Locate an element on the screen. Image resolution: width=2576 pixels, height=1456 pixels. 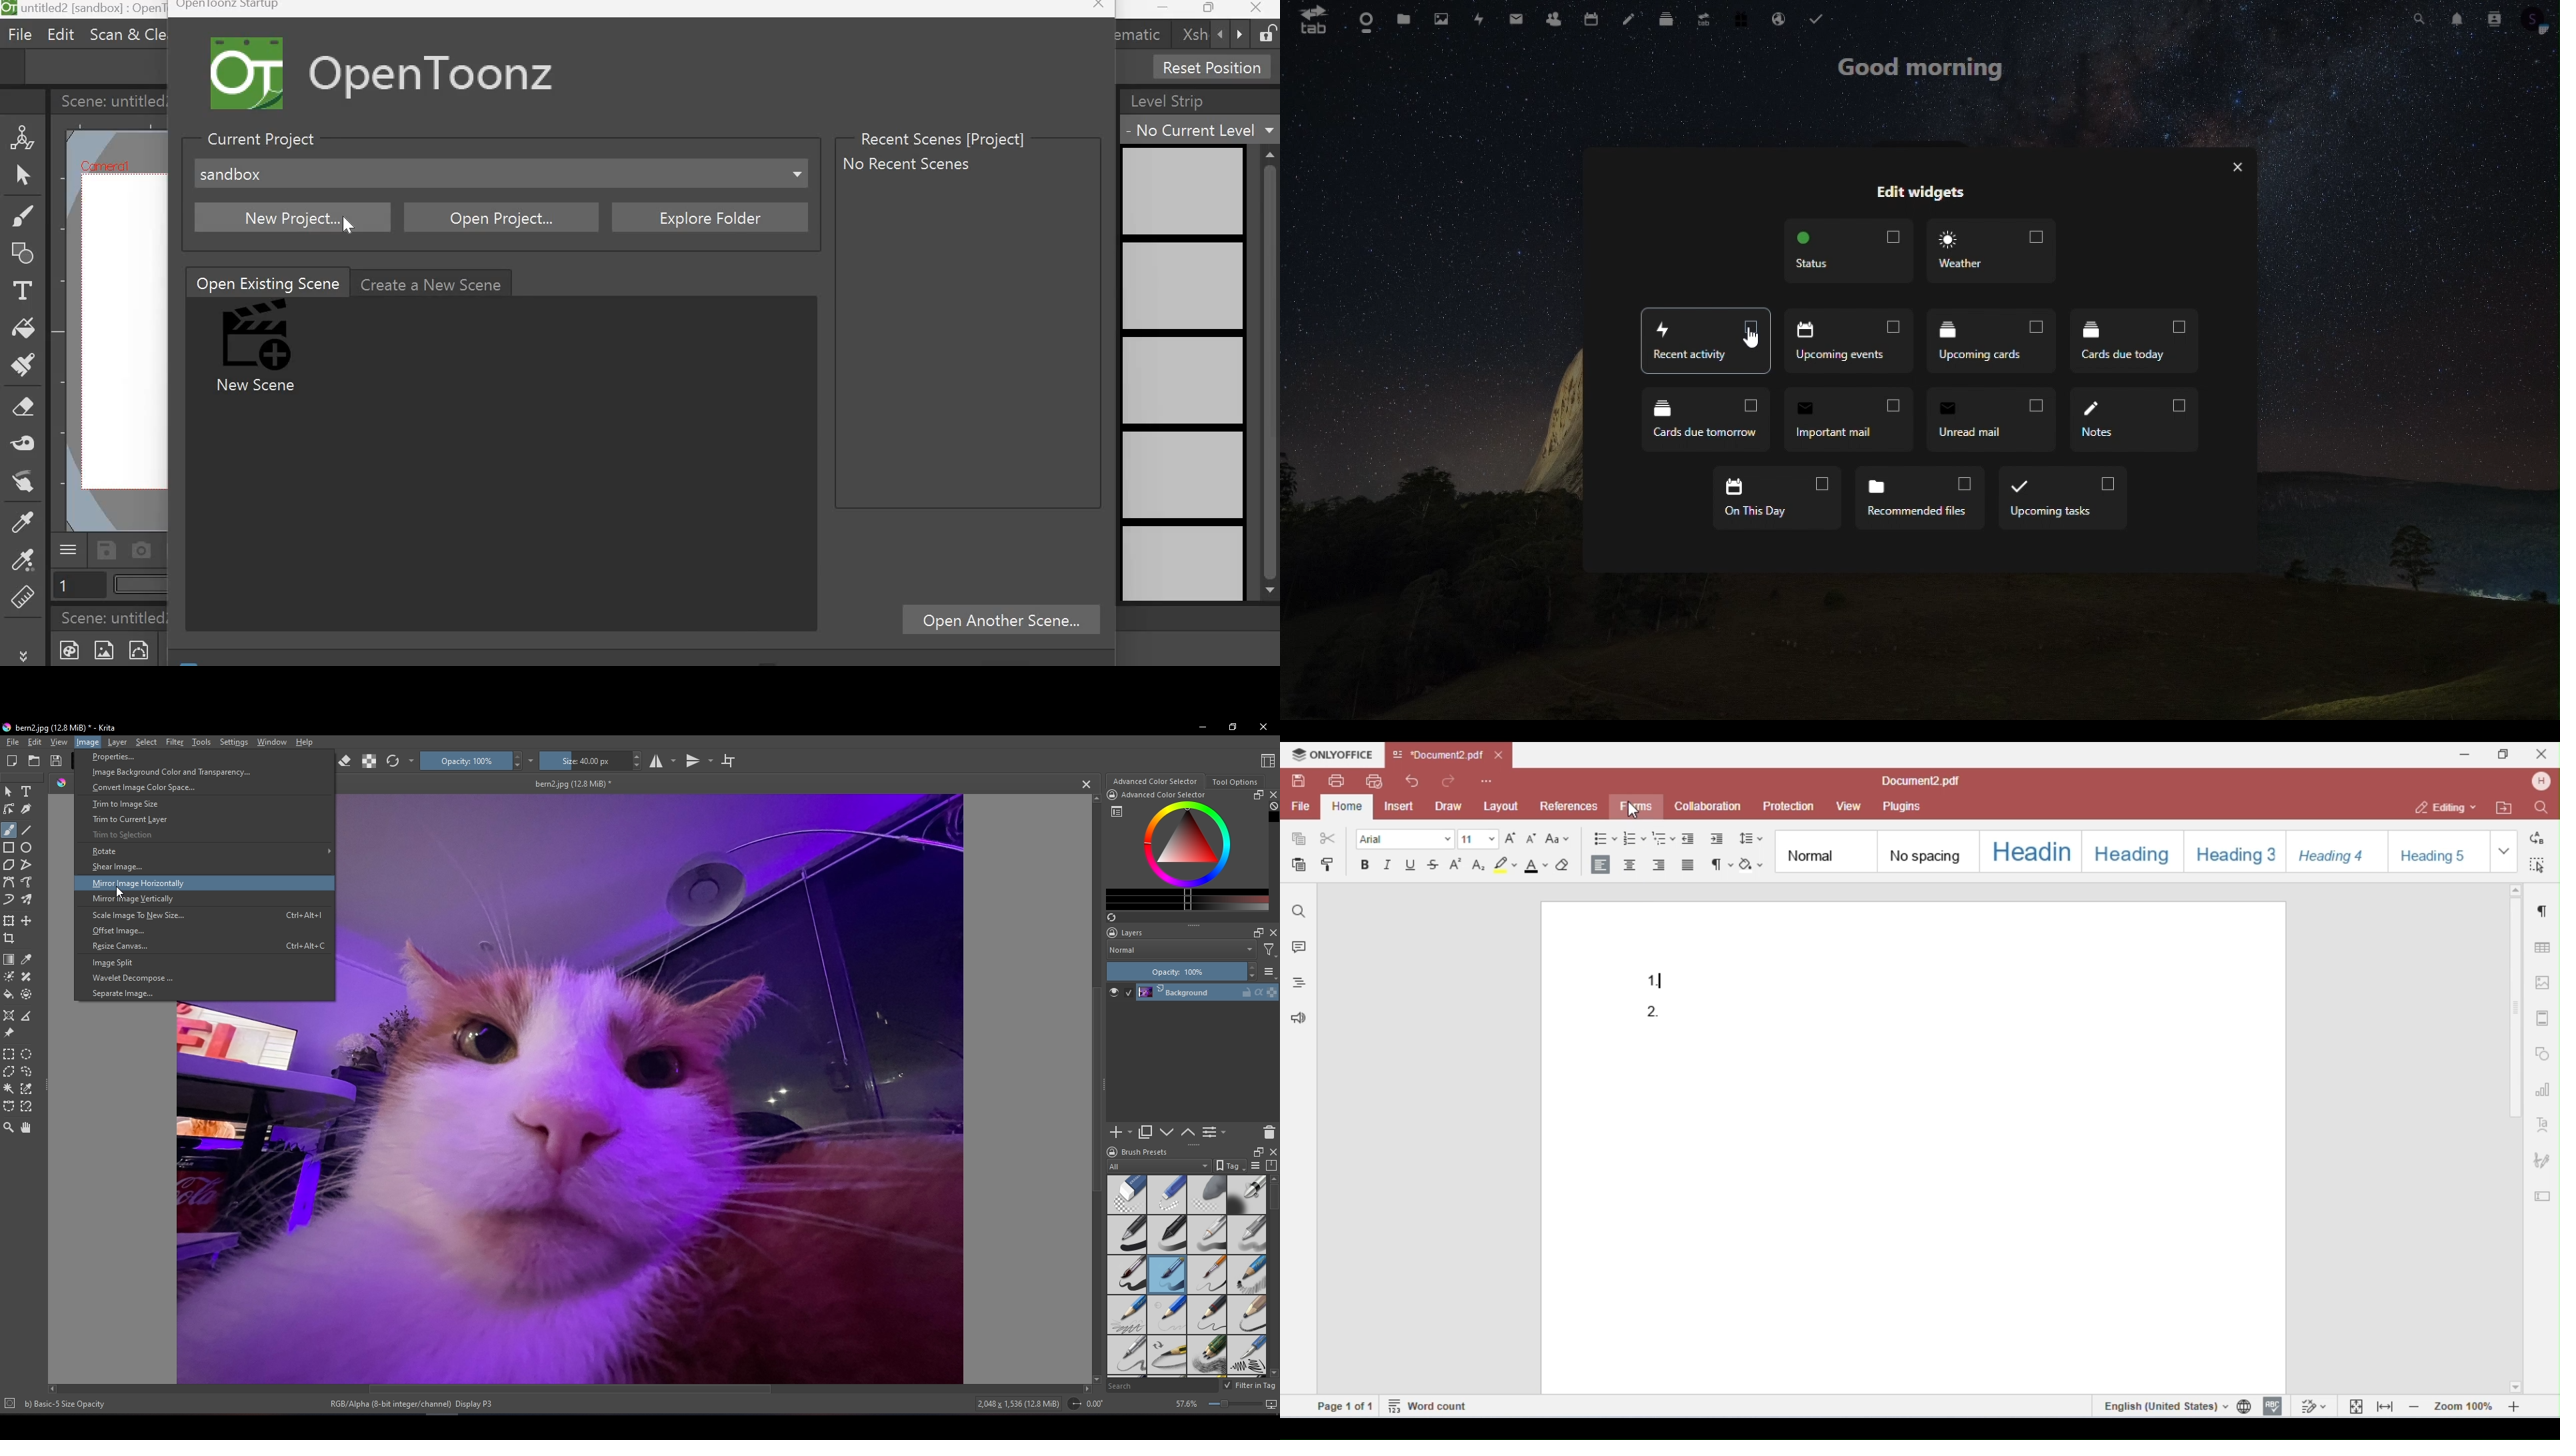
Measure distance between two points is located at coordinates (25, 1016).